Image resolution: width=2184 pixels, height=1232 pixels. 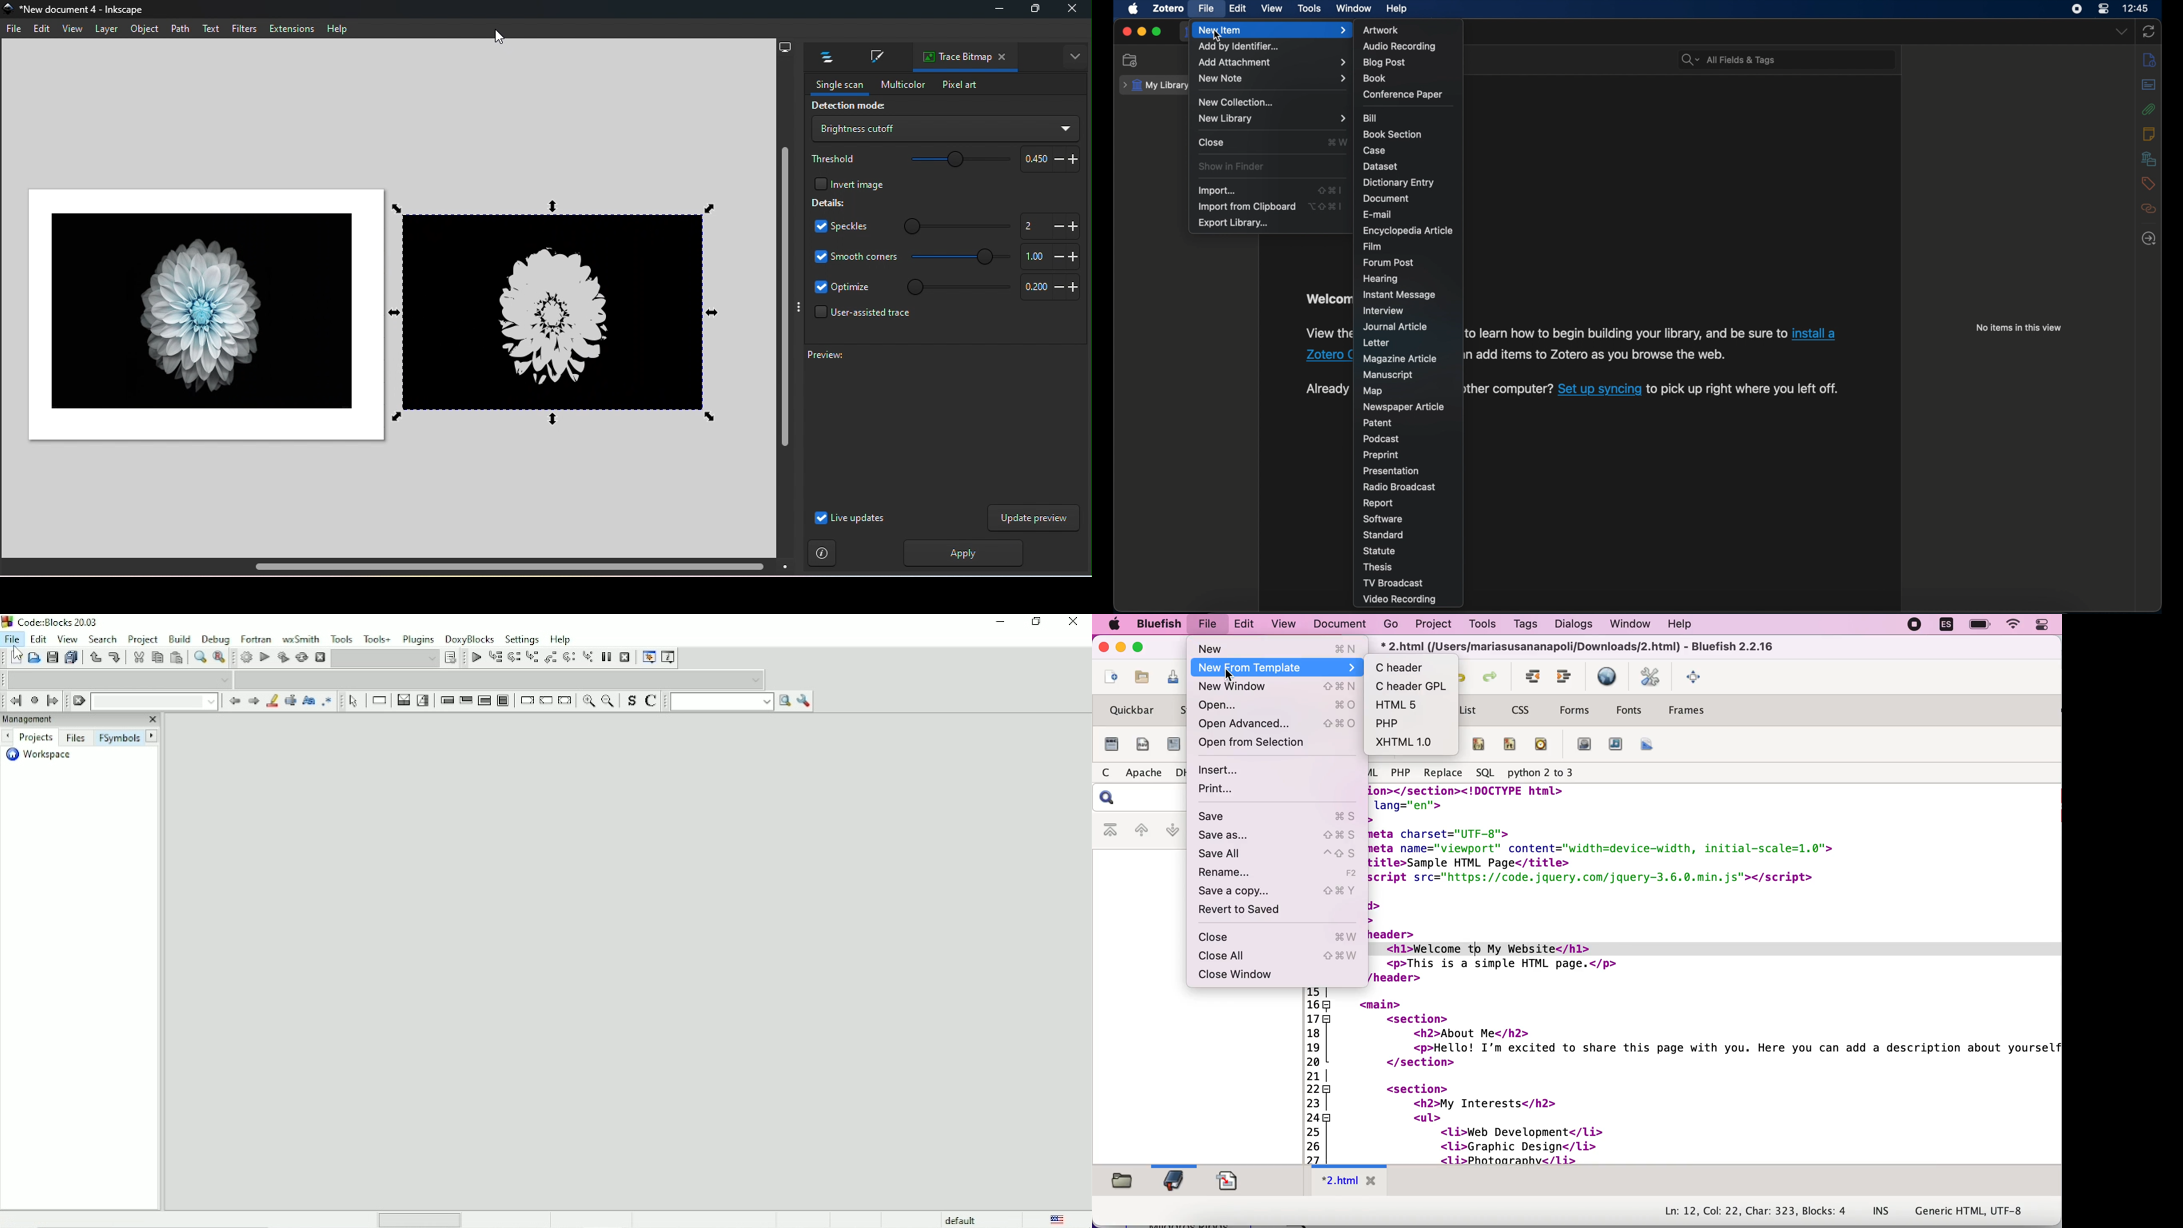 I want to click on close, so click(x=1212, y=142).